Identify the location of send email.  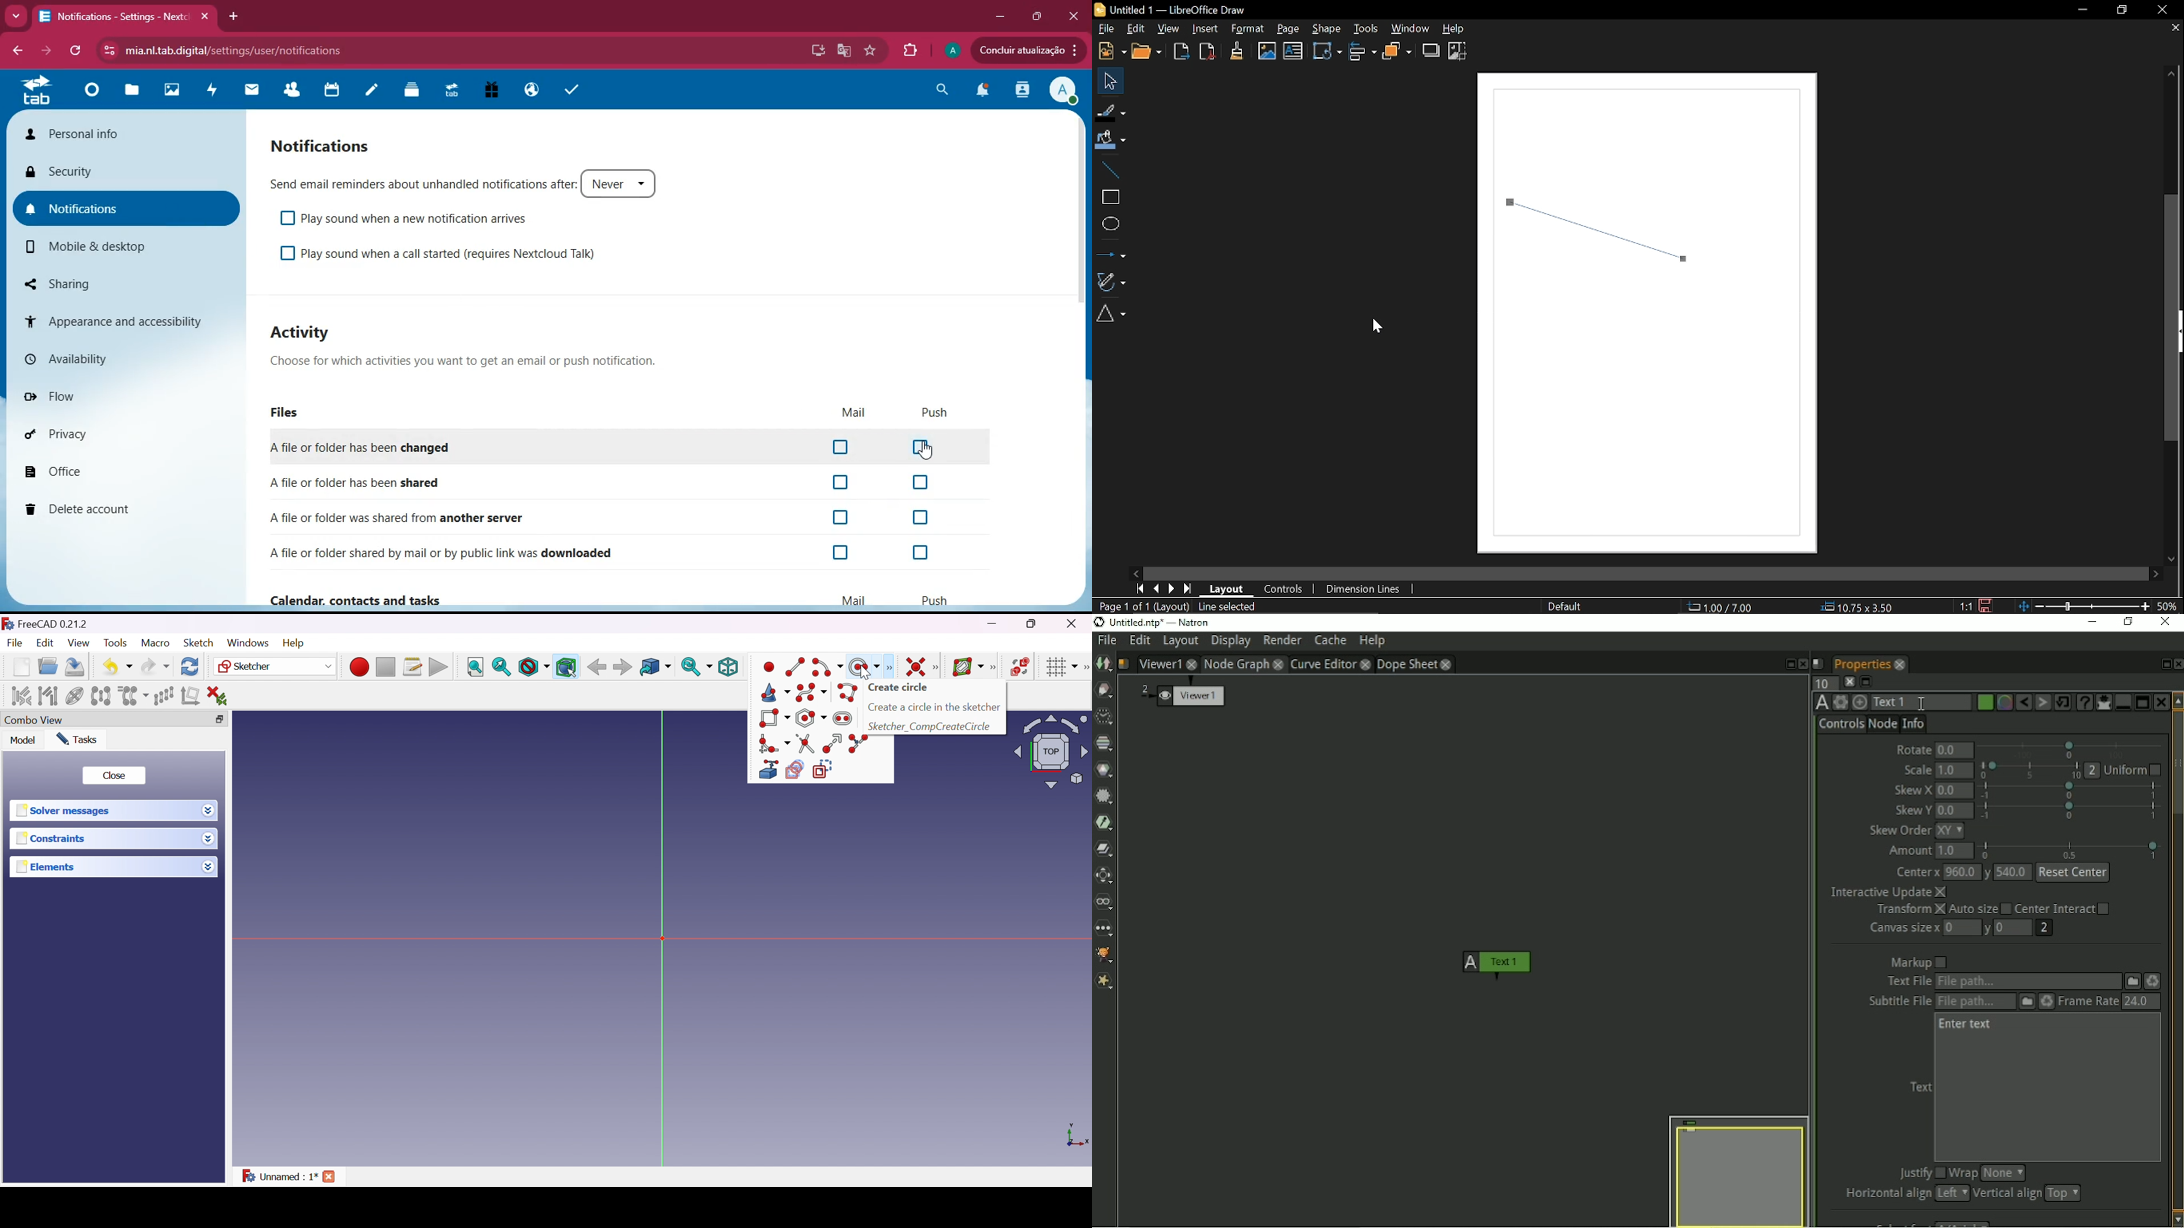
(464, 181).